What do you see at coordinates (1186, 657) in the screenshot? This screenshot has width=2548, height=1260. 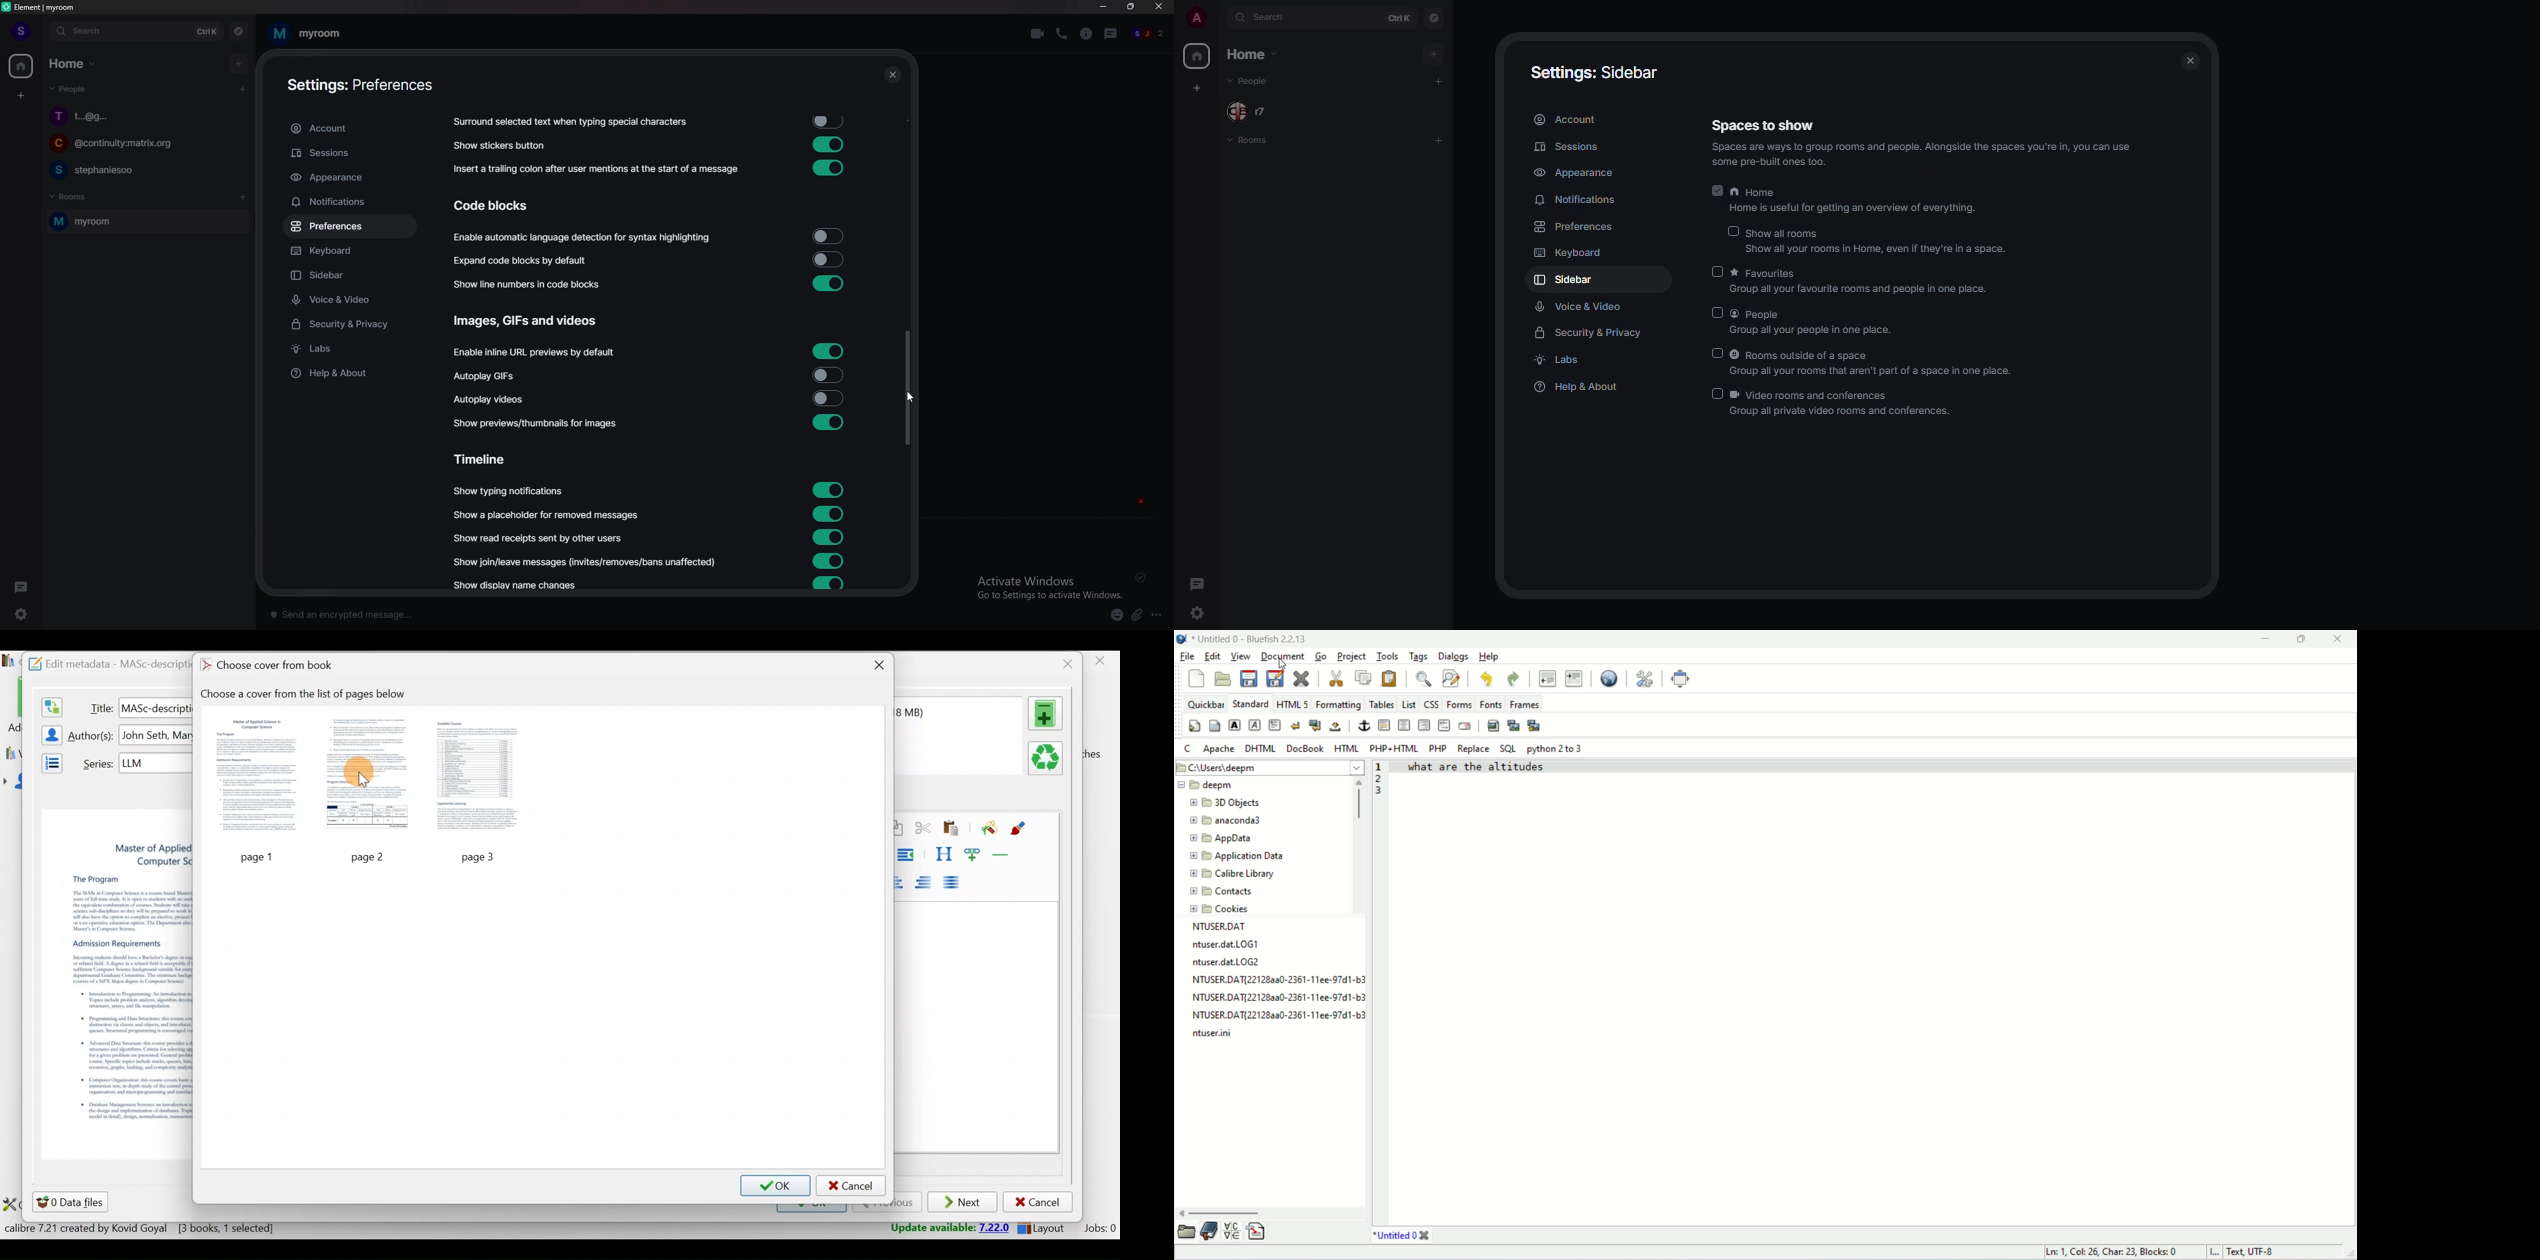 I see `file` at bounding box center [1186, 657].